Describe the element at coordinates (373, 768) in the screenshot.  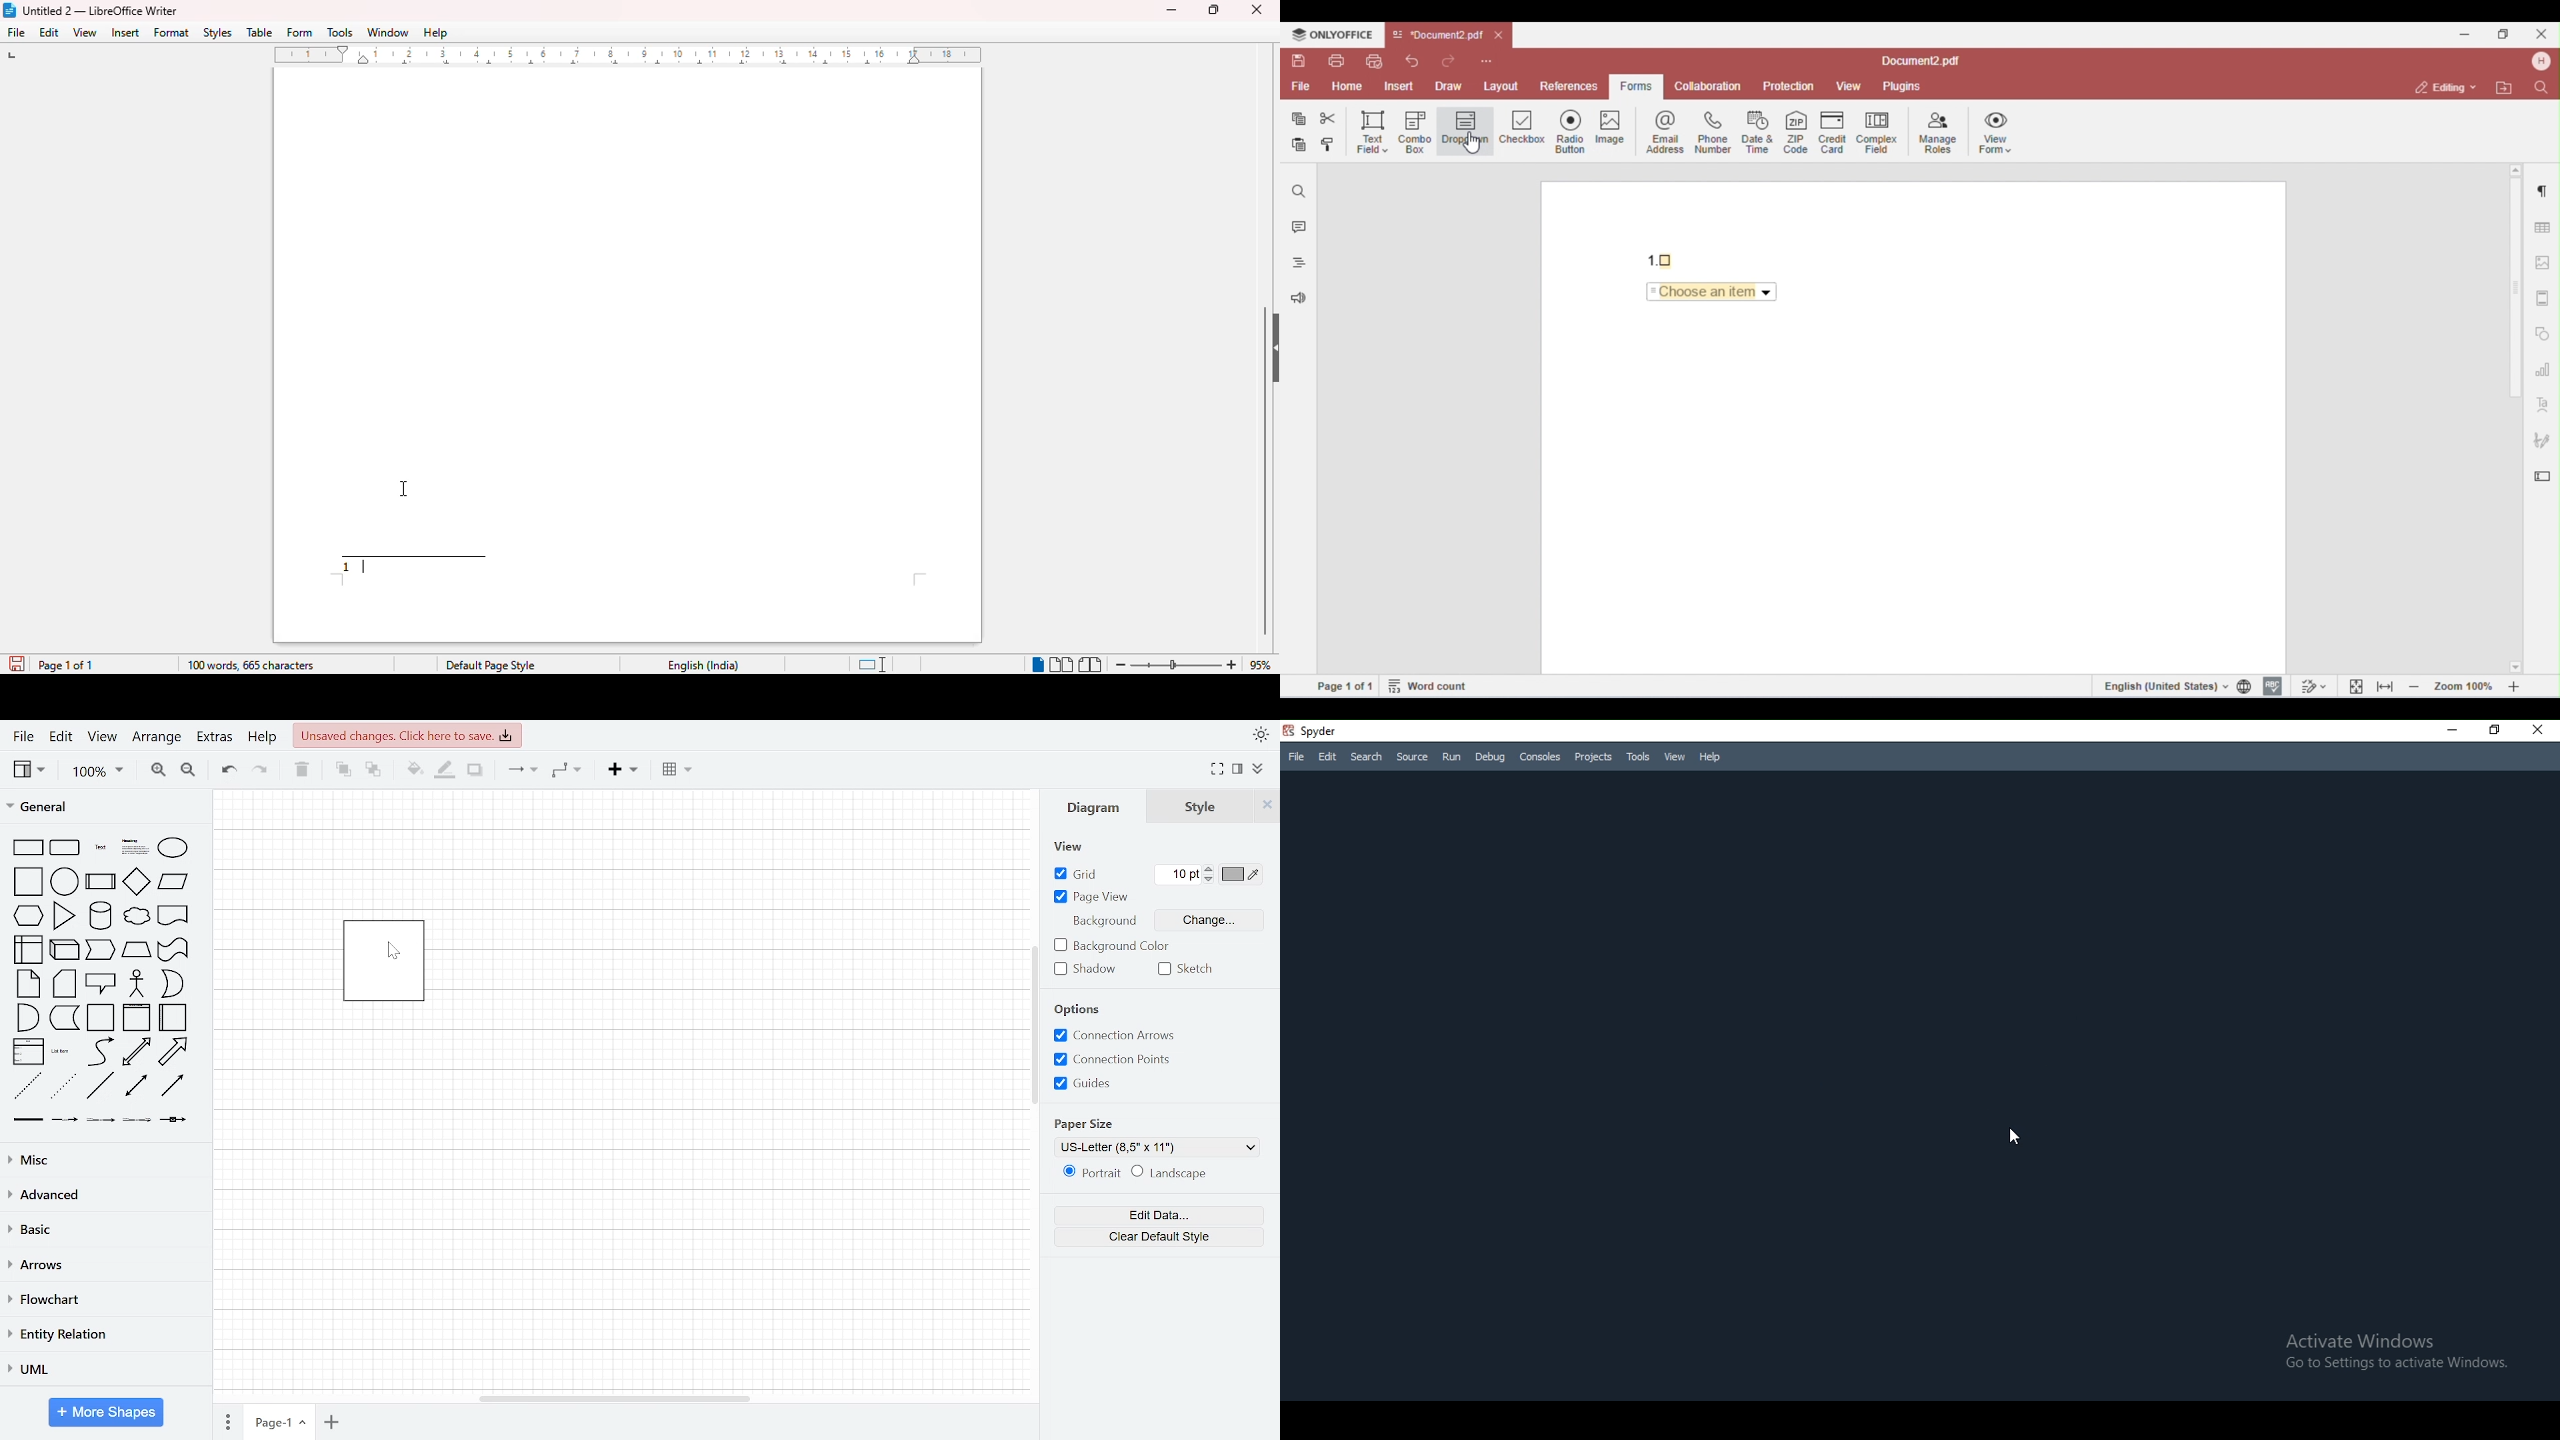
I see `to back` at that location.